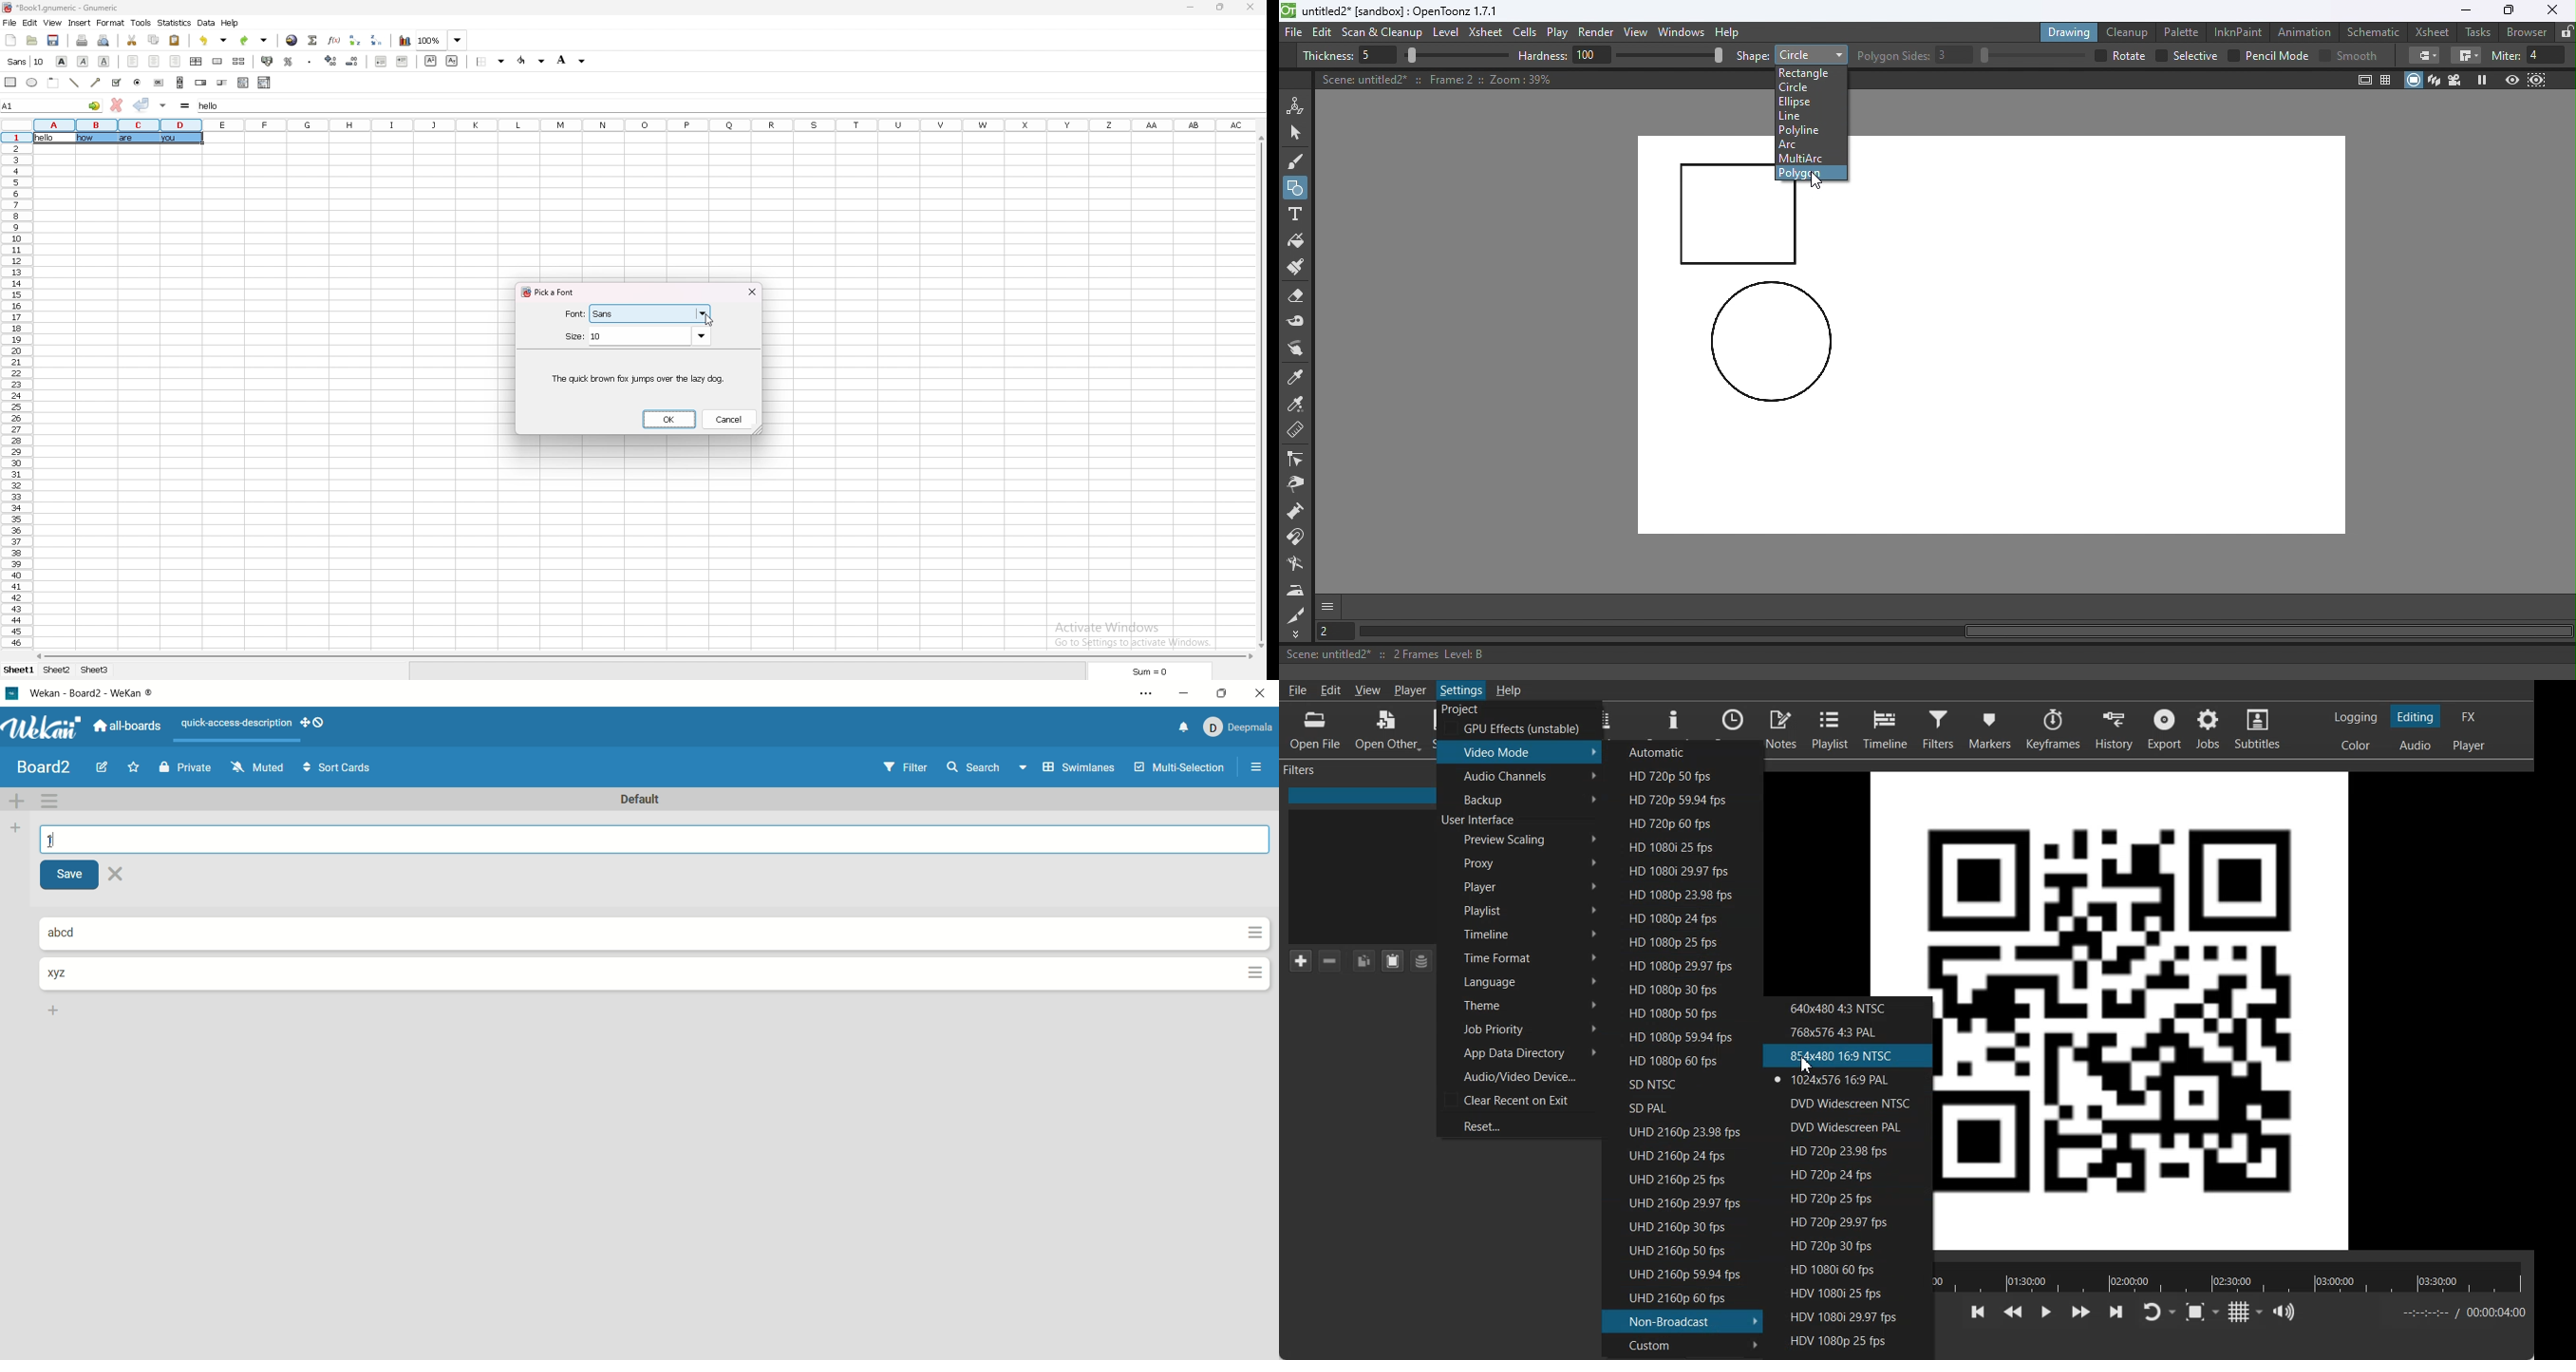 The width and height of the screenshot is (2576, 1372). I want to click on Backup, so click(1519, 799).